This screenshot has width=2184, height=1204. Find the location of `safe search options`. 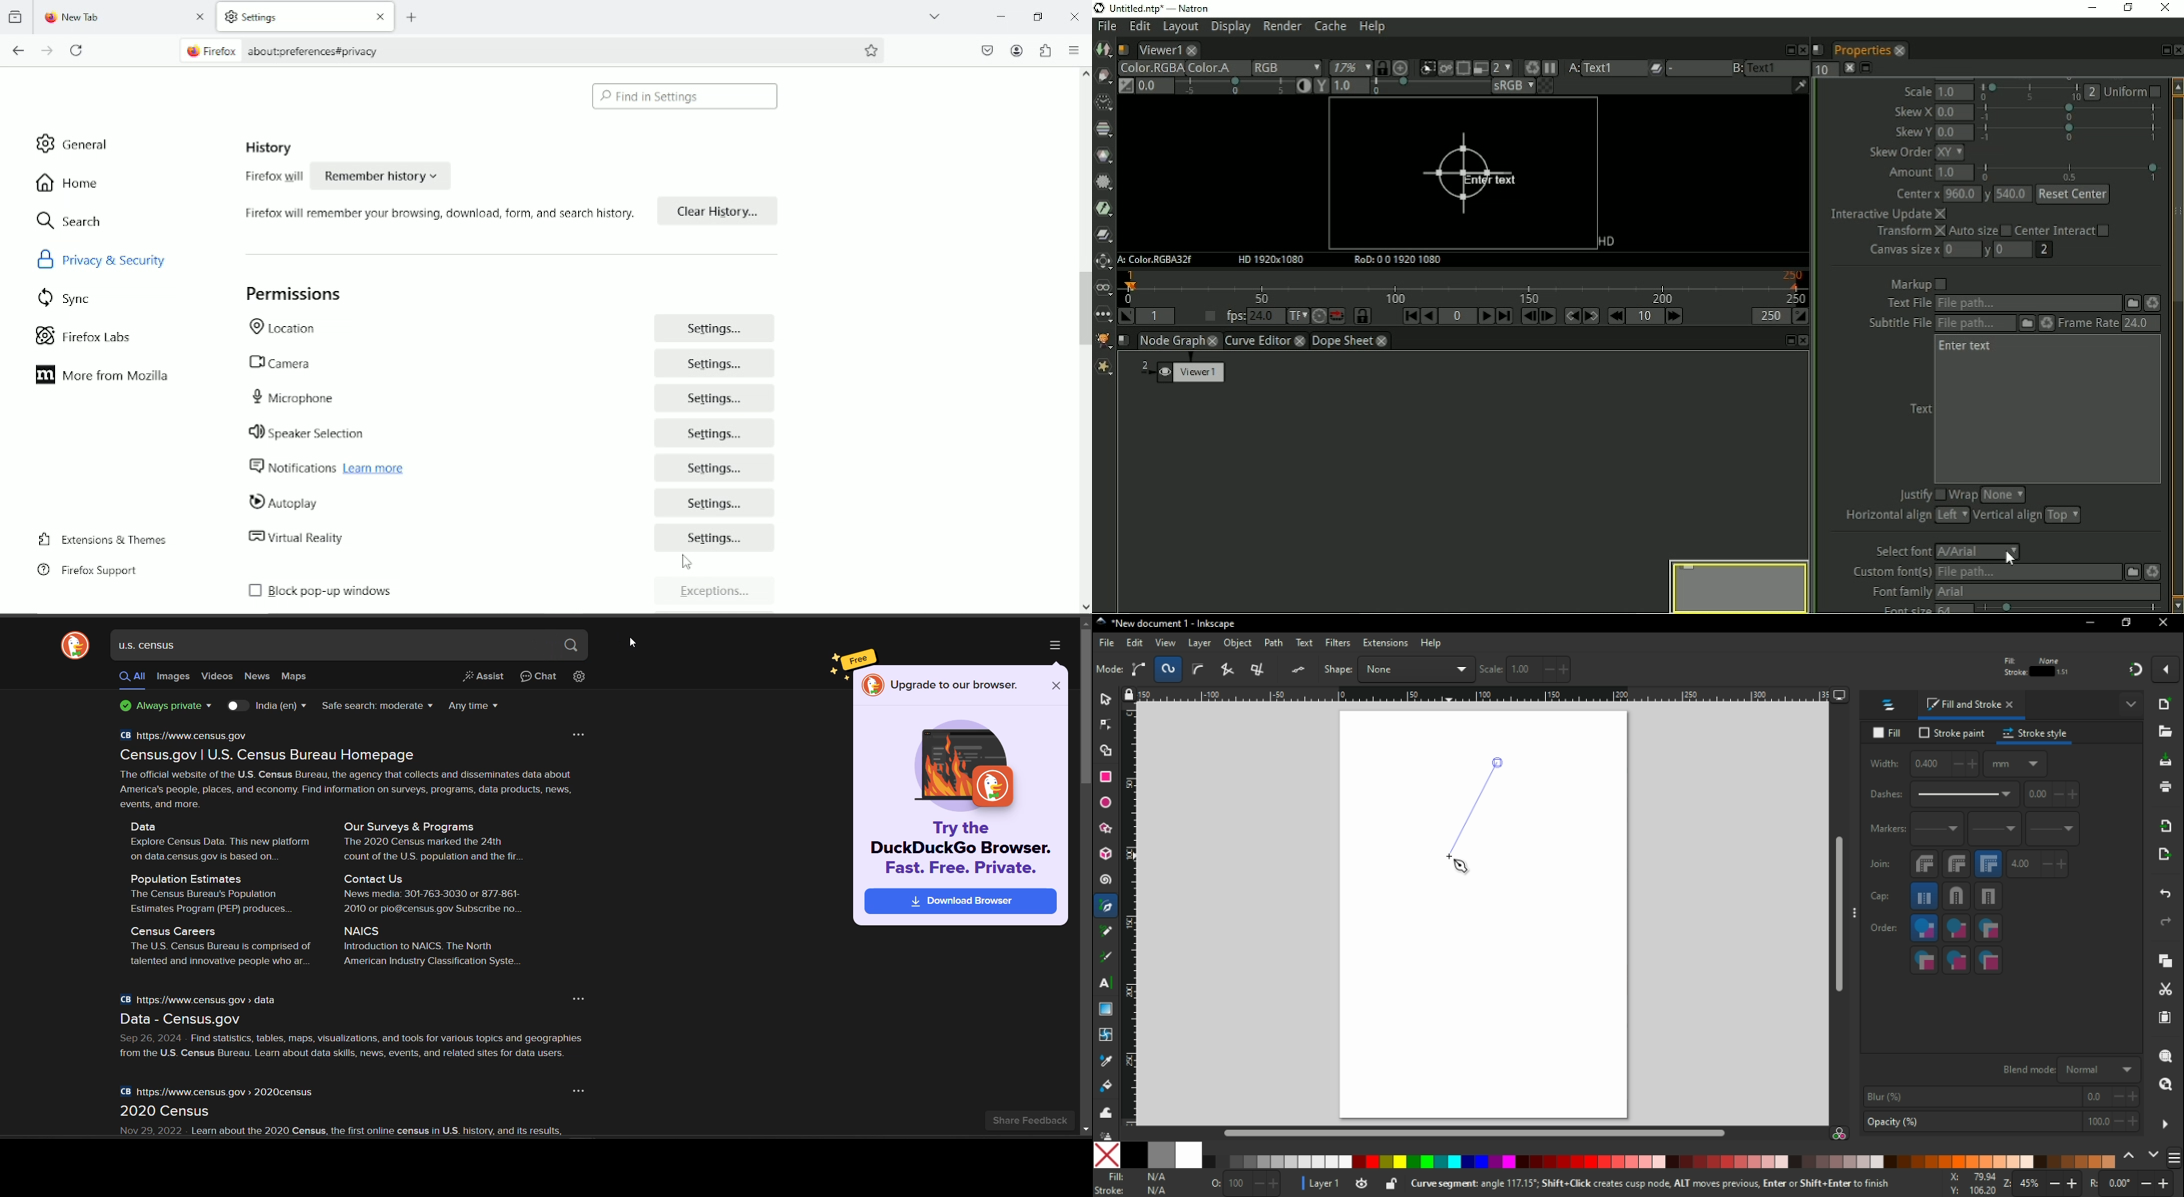

safe search options is located at coordinates (379, 705).